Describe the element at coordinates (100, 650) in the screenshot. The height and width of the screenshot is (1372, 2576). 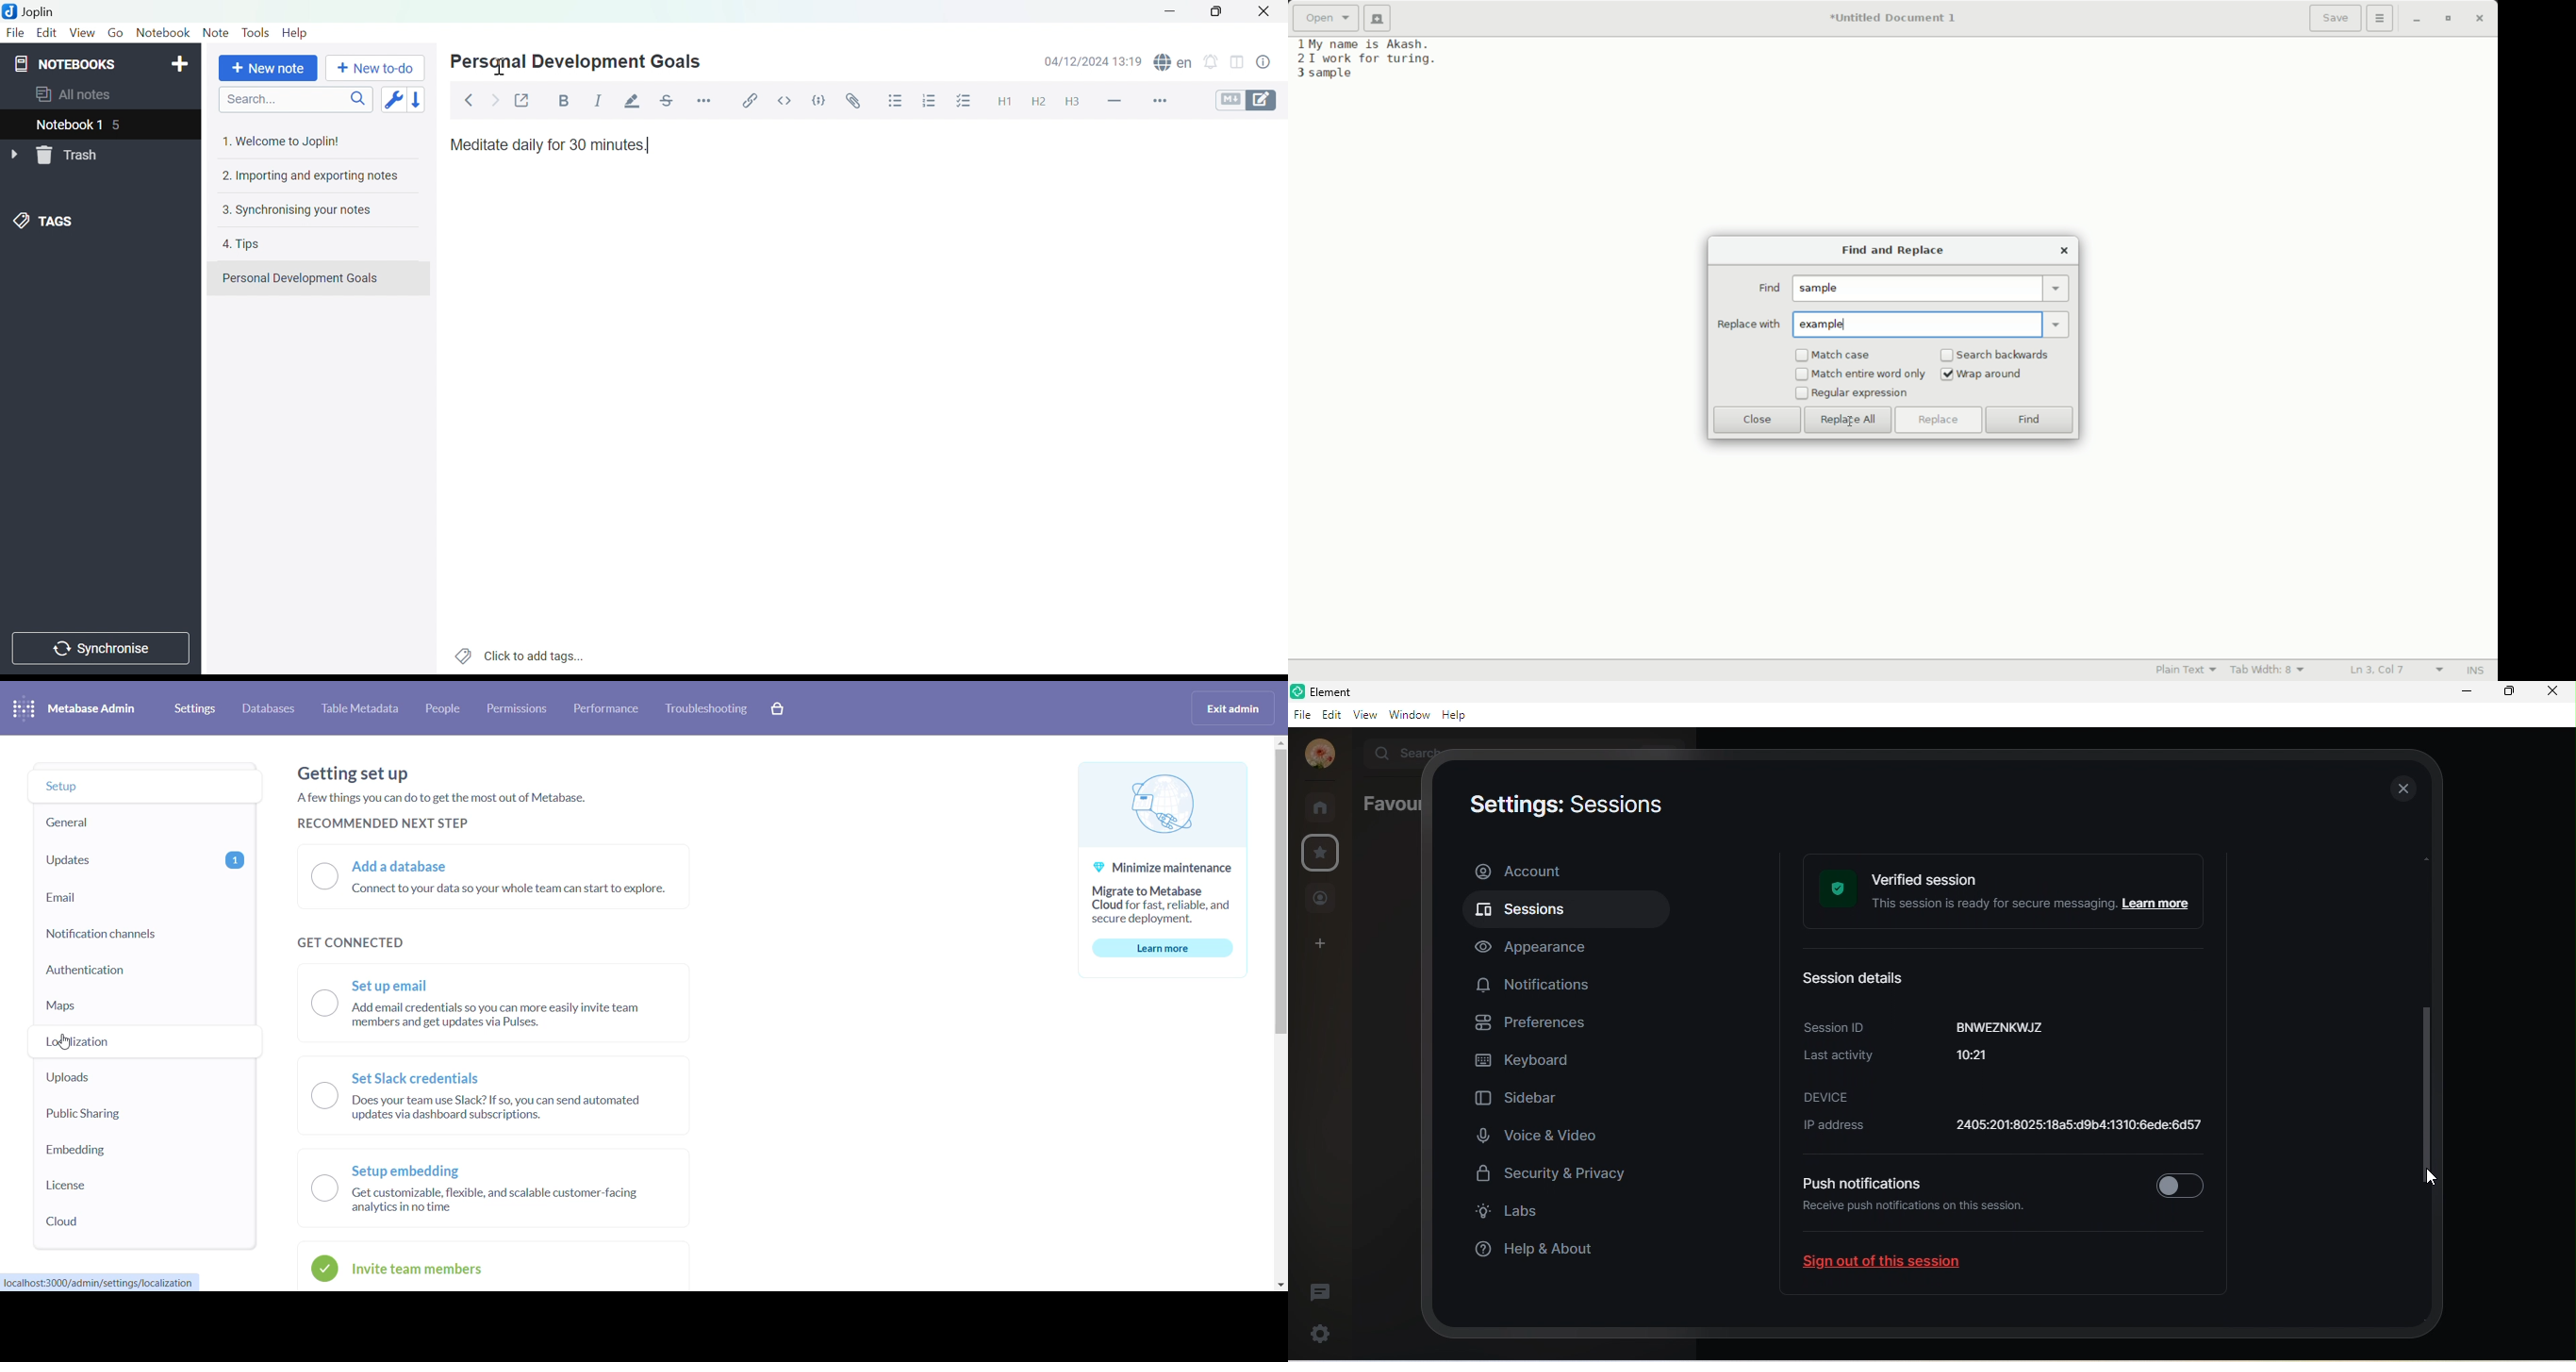
I see `Synchronise` at that location.